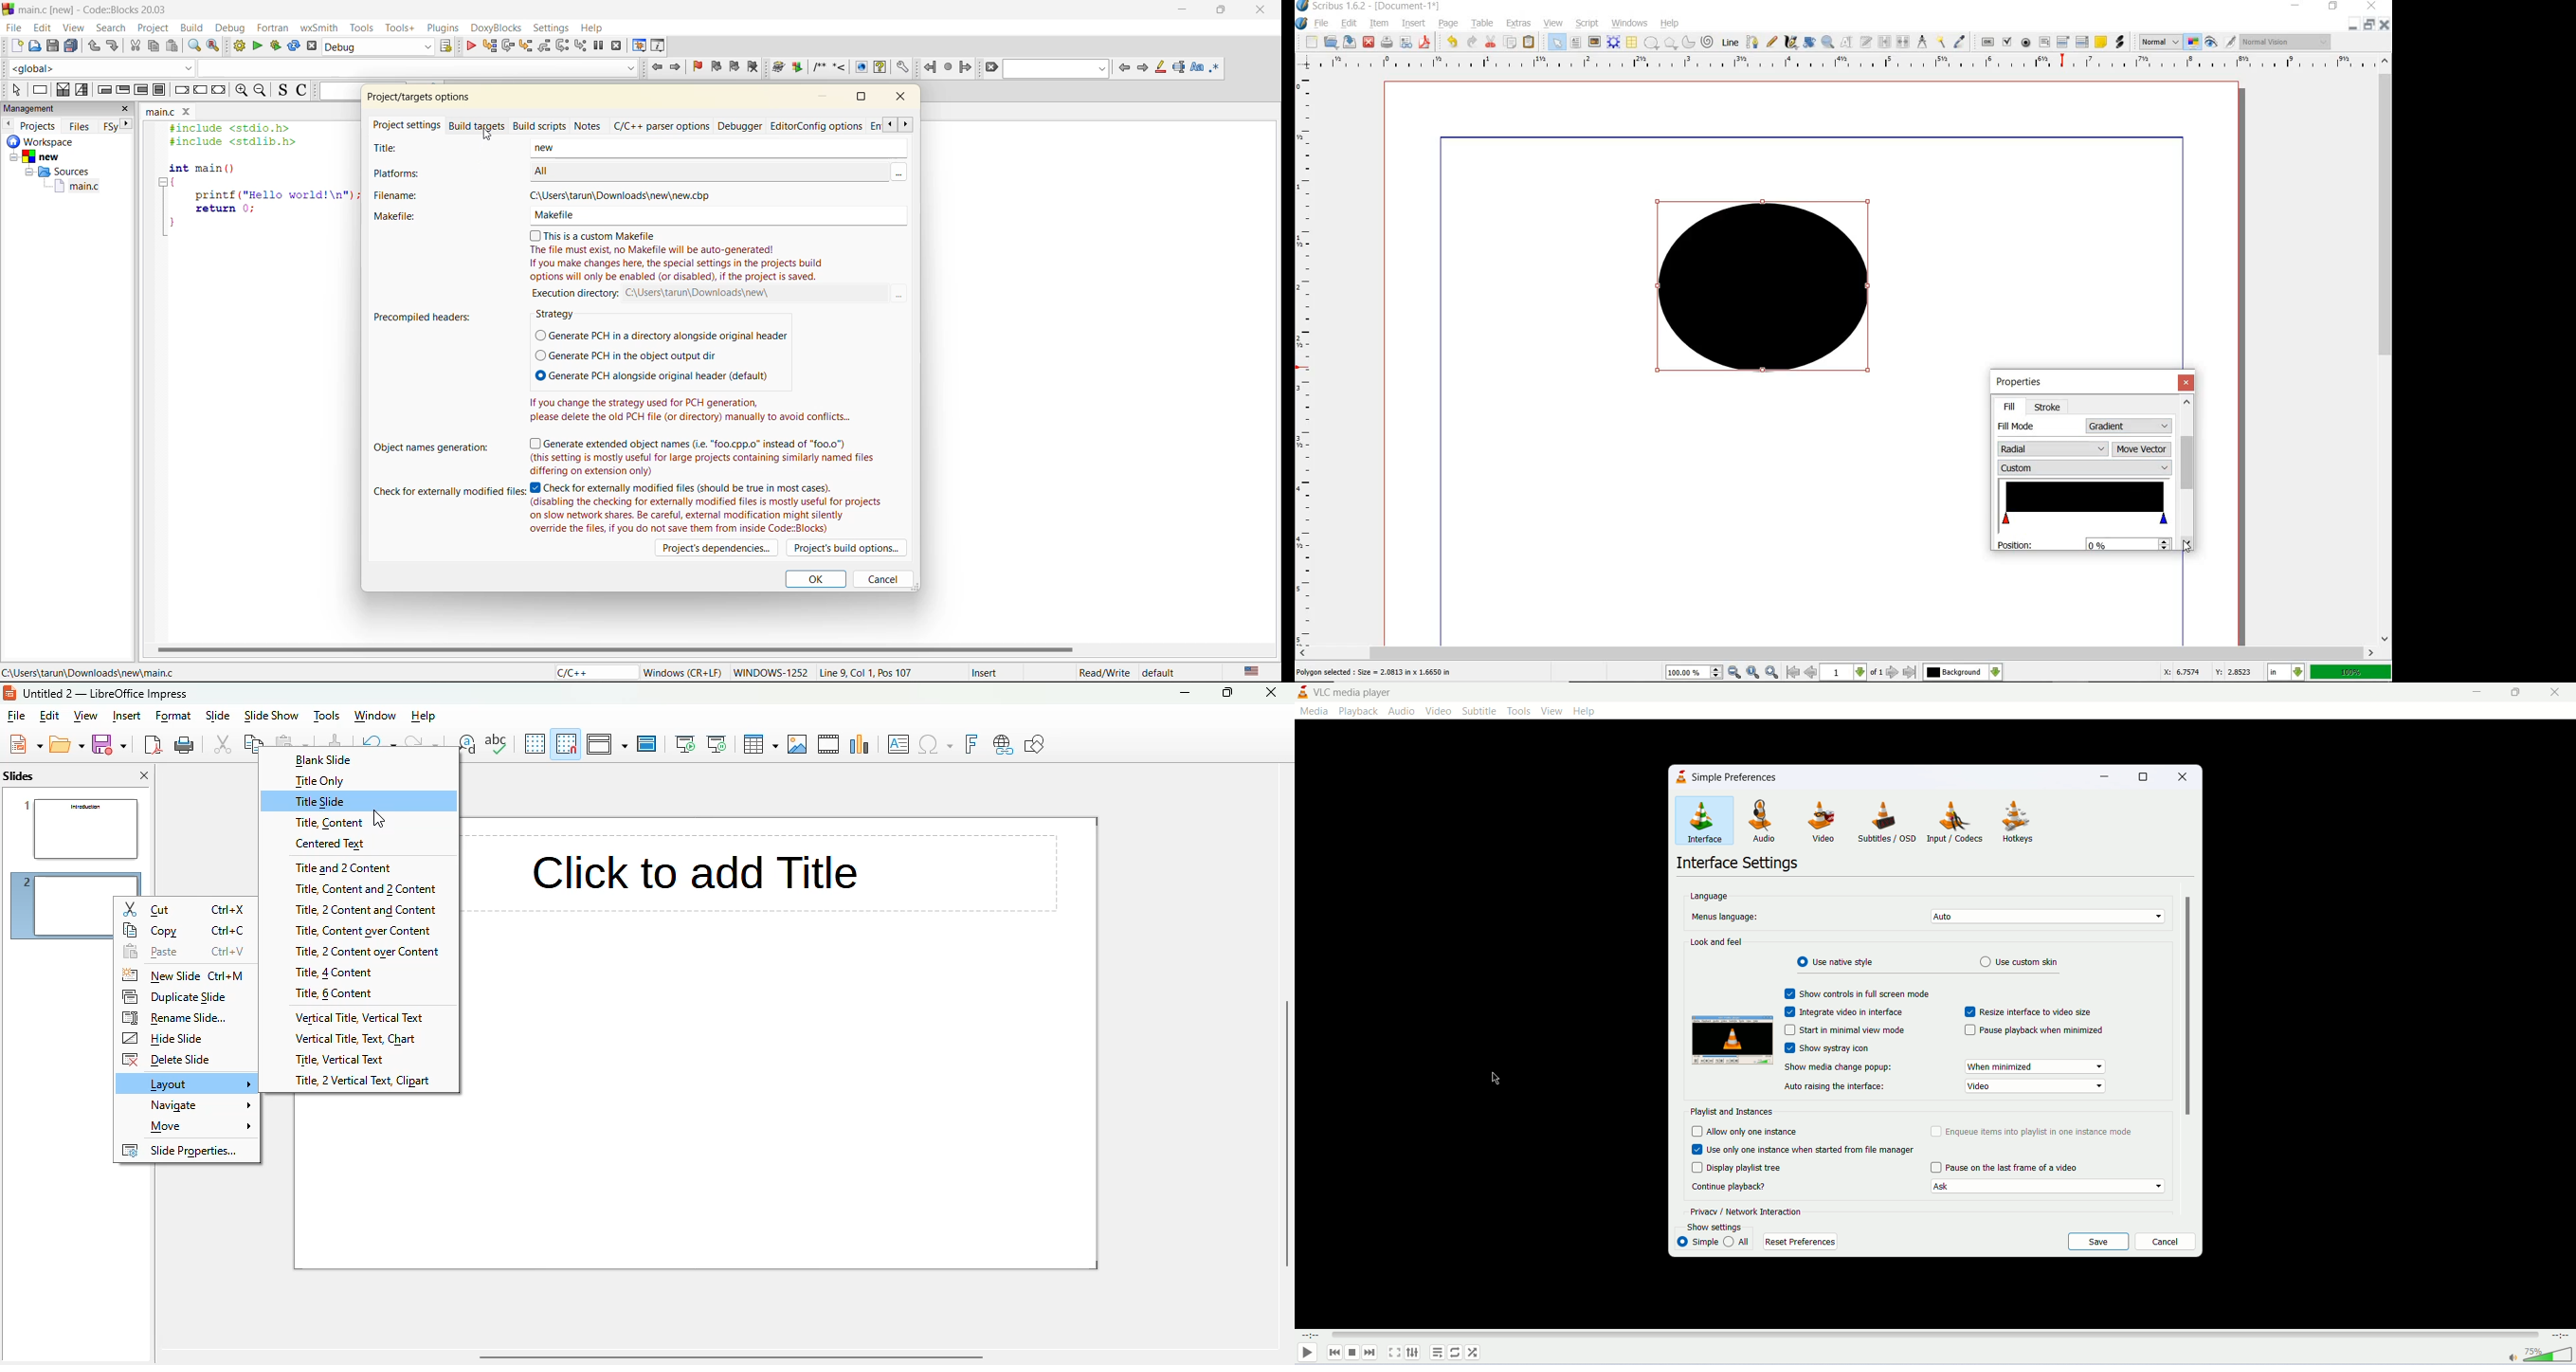 The height and width of the screenshot is (1372, 2576). I want to click on EDIT, so click(1348, 24).